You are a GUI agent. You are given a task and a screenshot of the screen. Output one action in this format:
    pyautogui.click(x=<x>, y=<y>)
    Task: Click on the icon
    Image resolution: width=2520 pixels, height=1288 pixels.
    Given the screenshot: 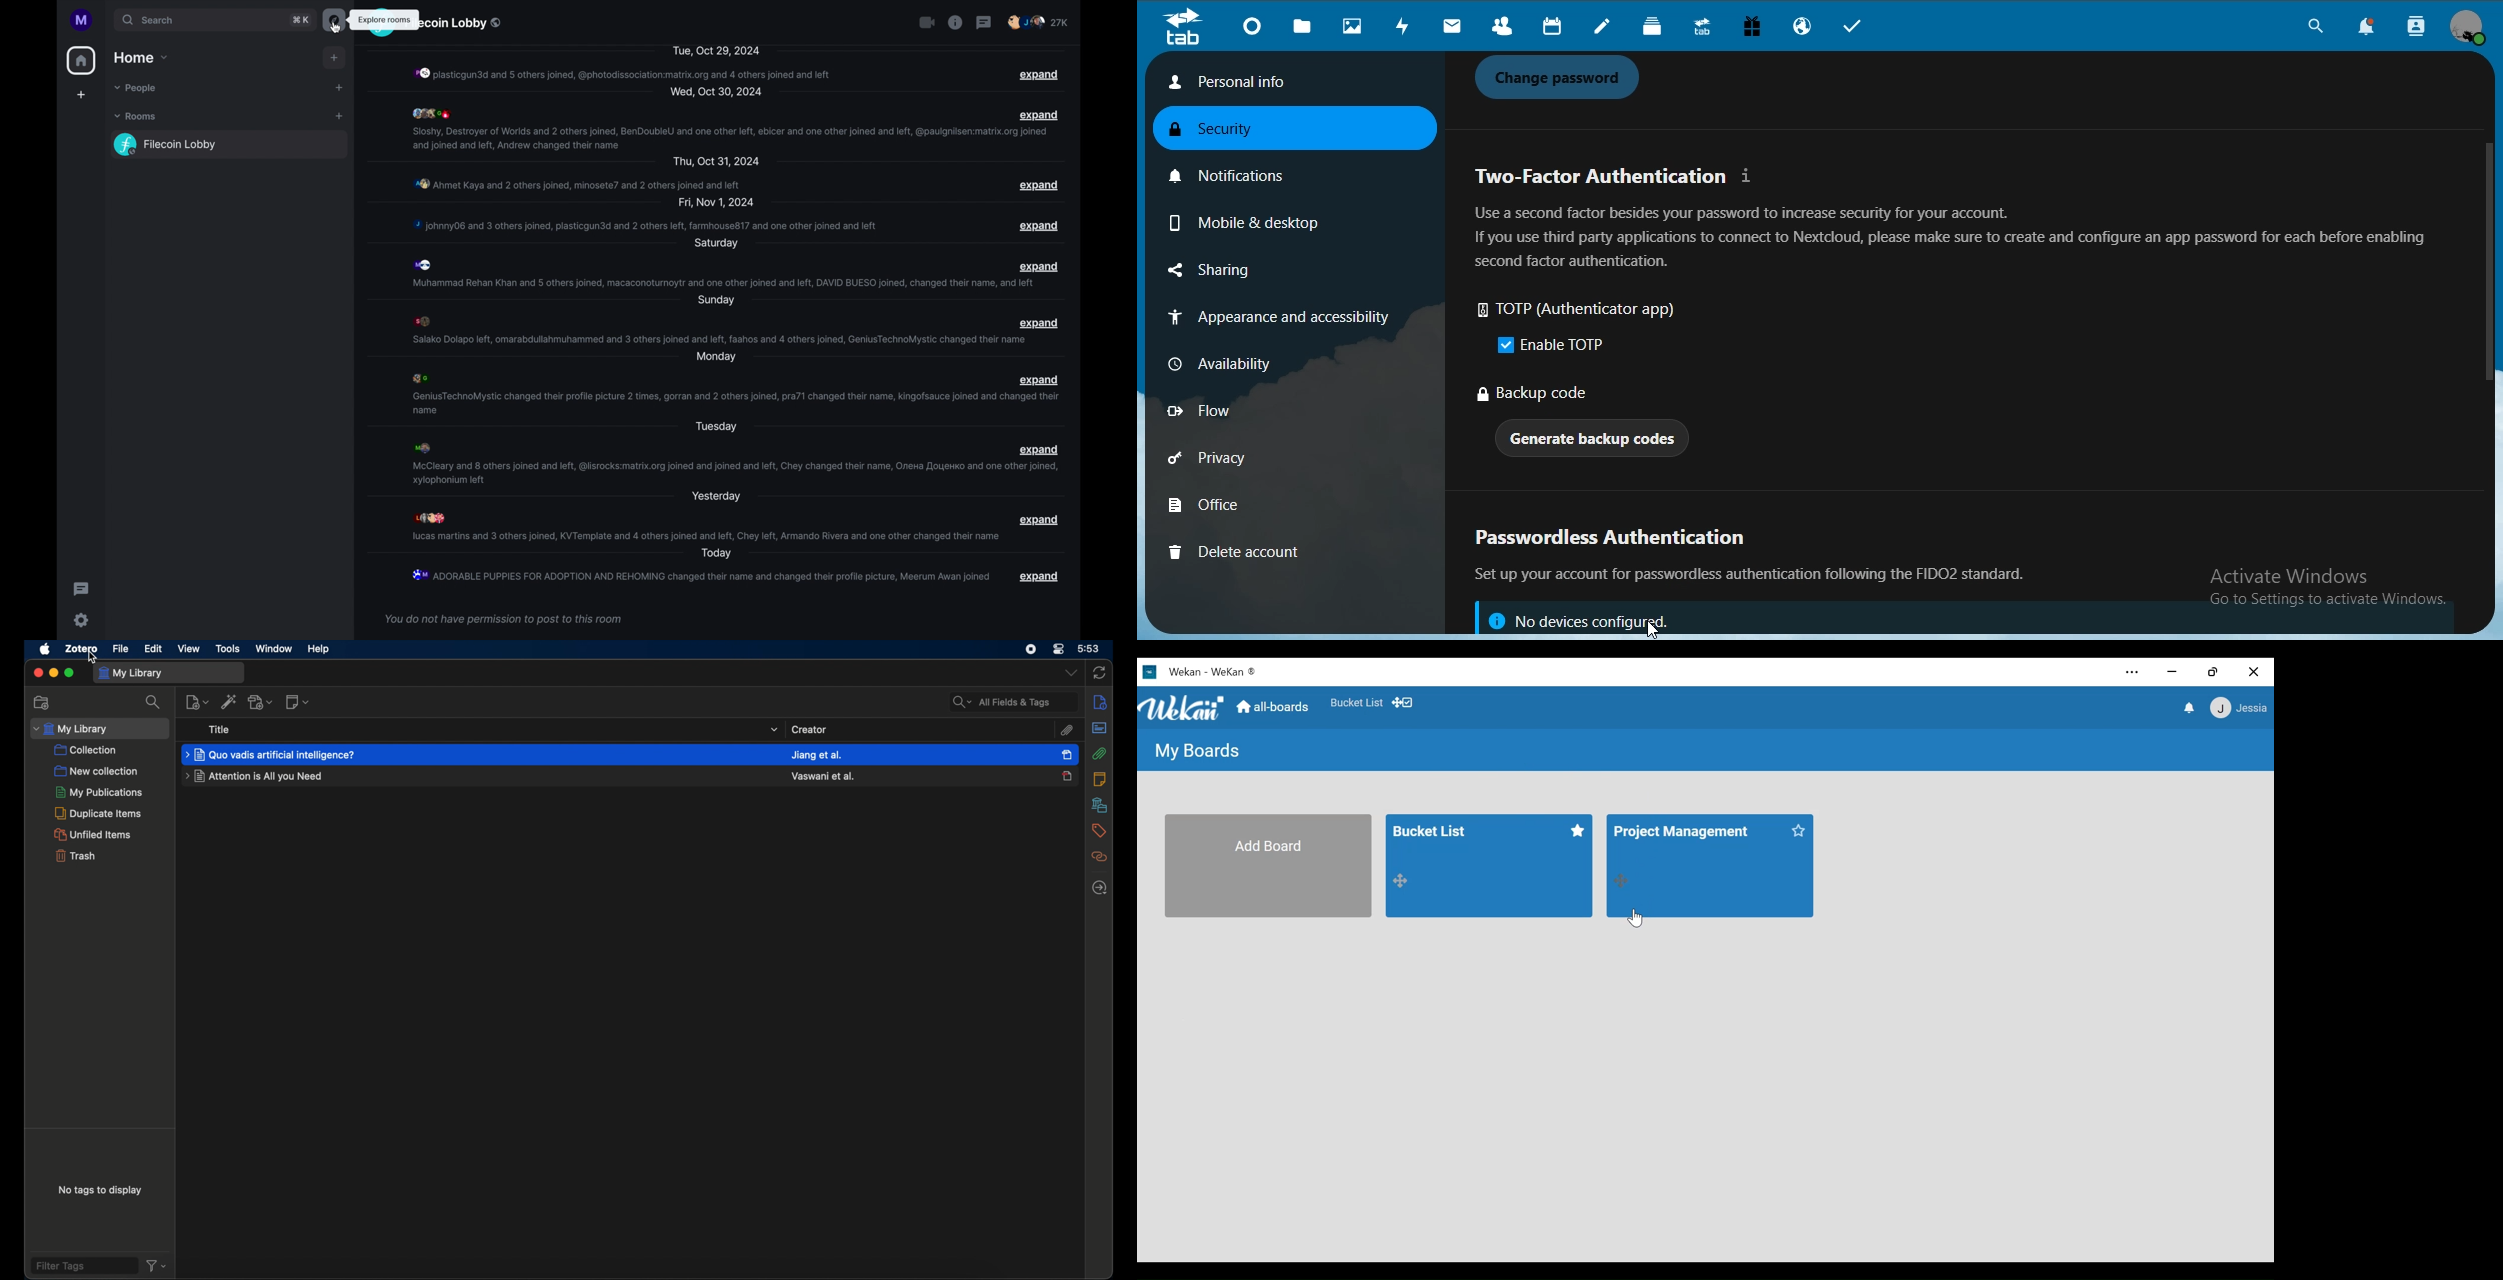 What is the action you would take?
    pyautogui.click(x=1182, y=27)
    